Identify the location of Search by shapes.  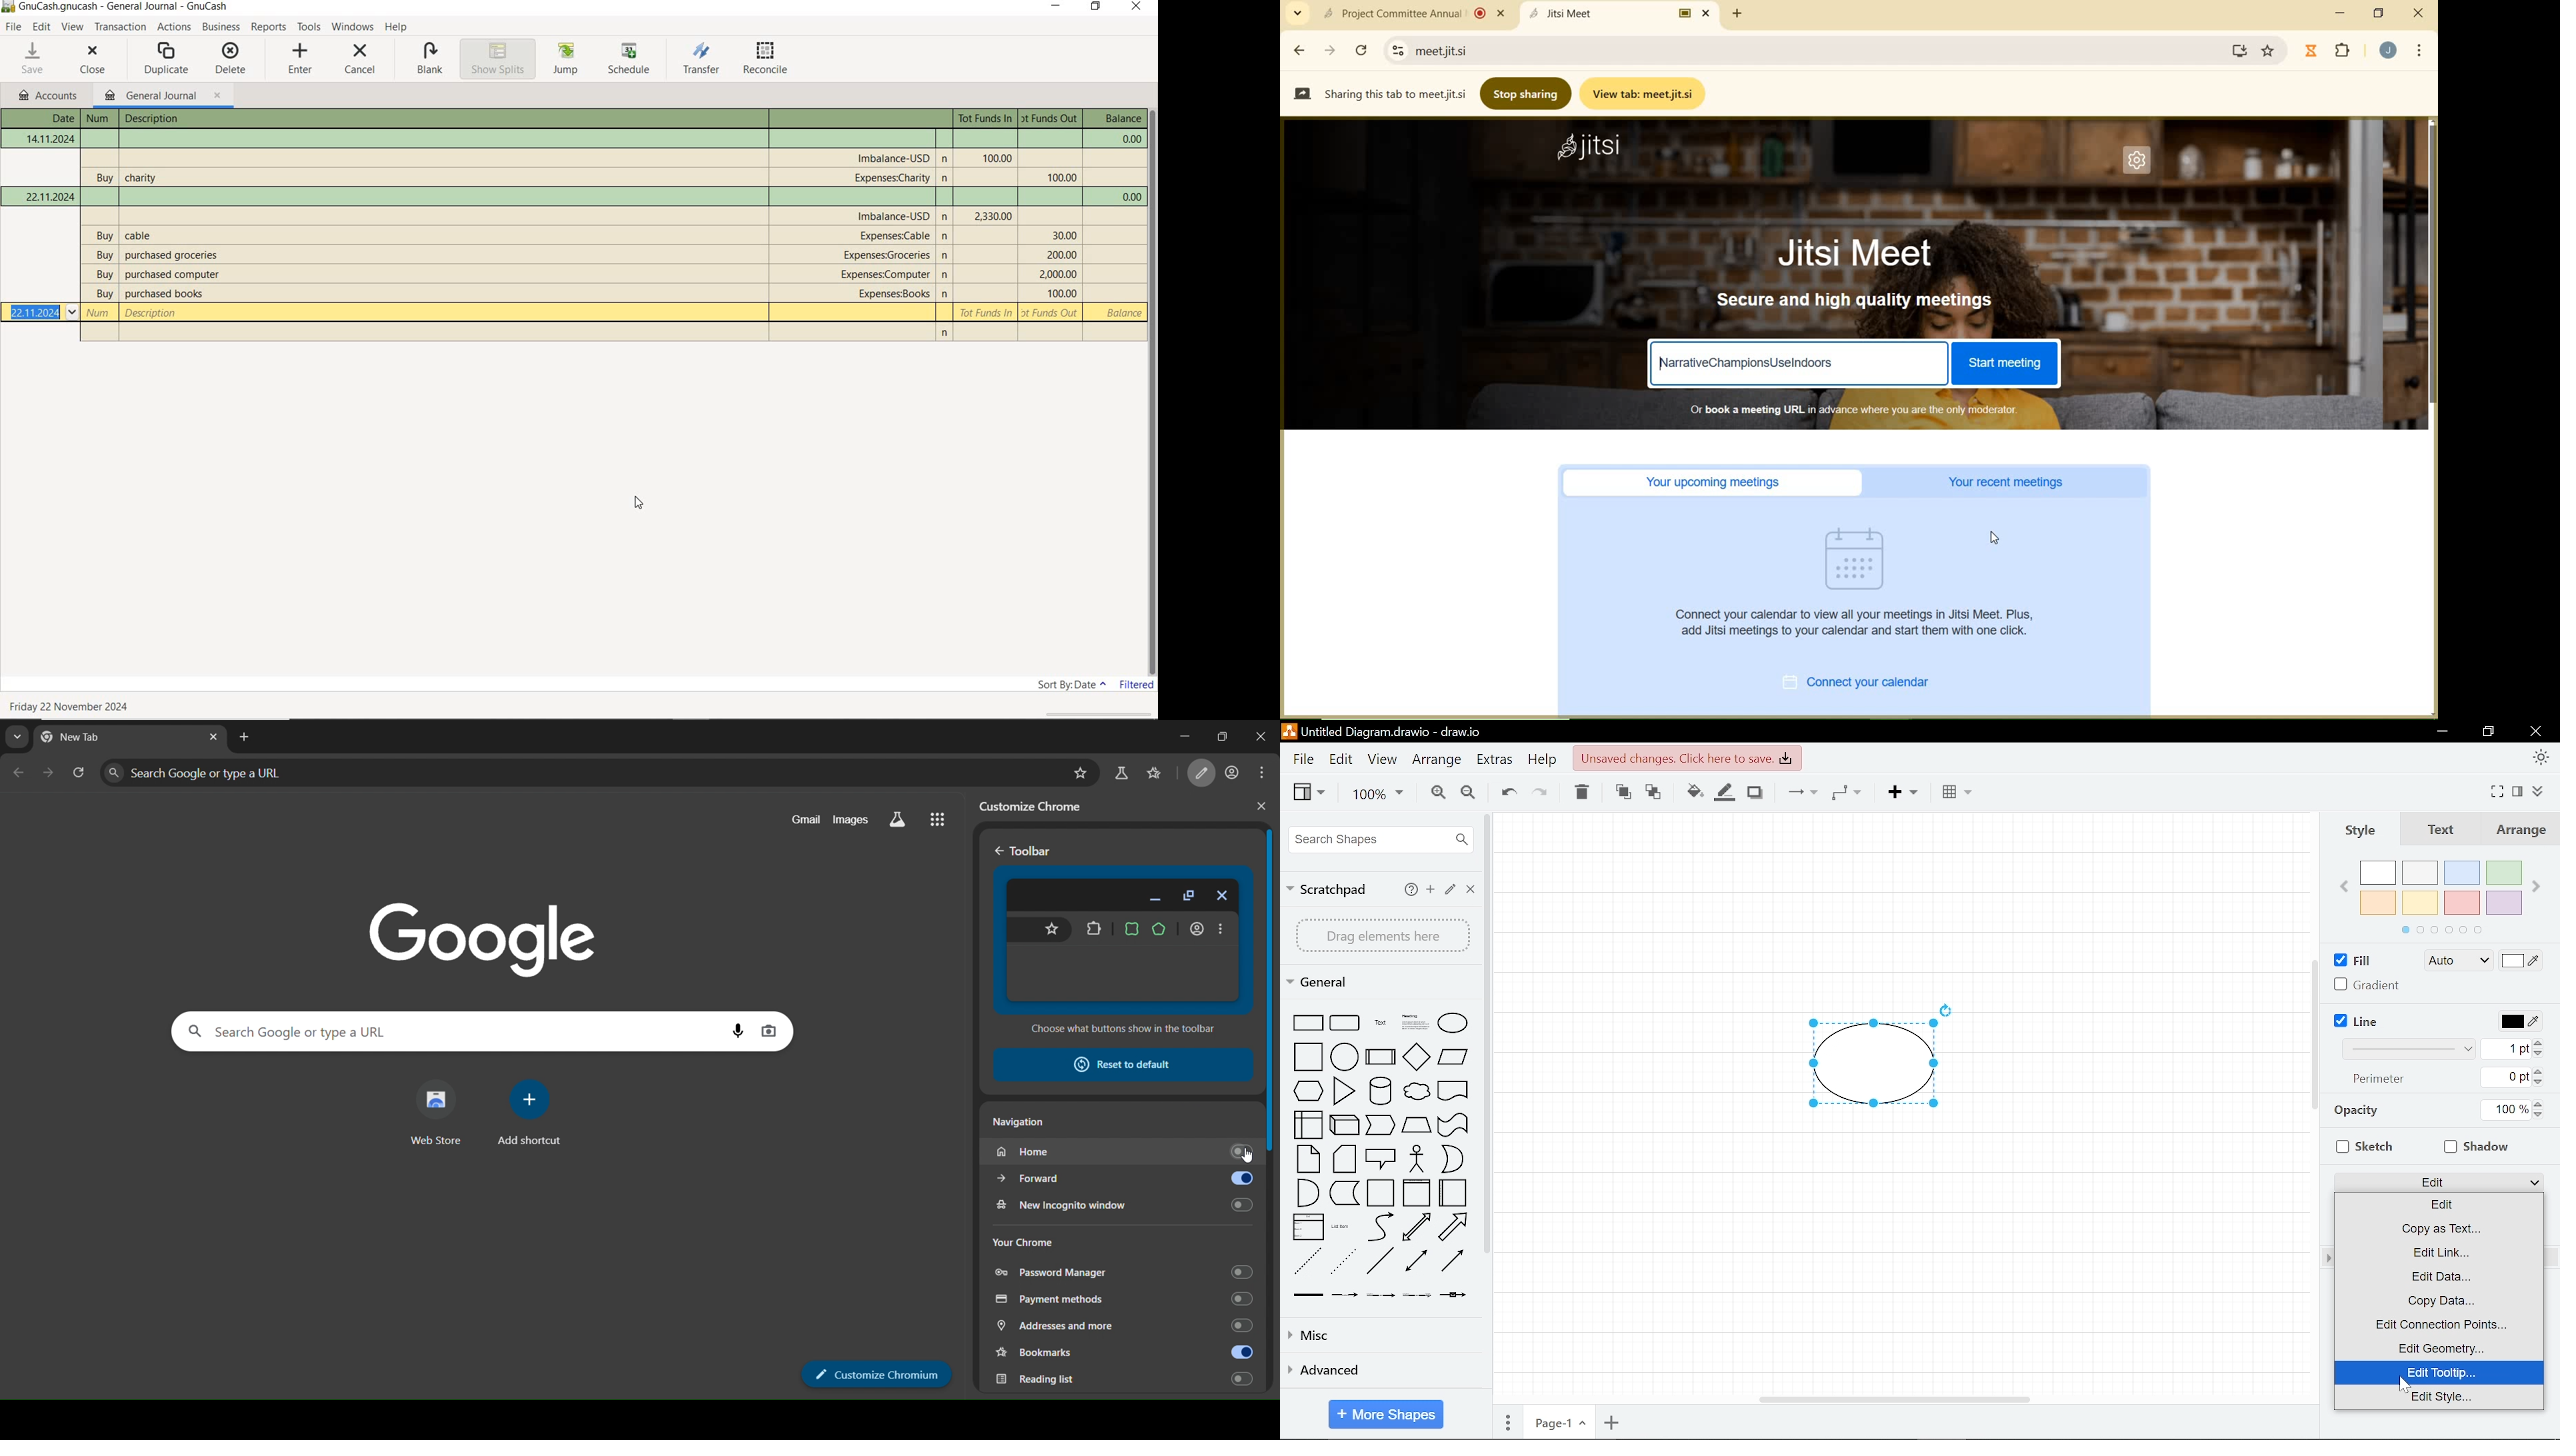
(1380, 839).